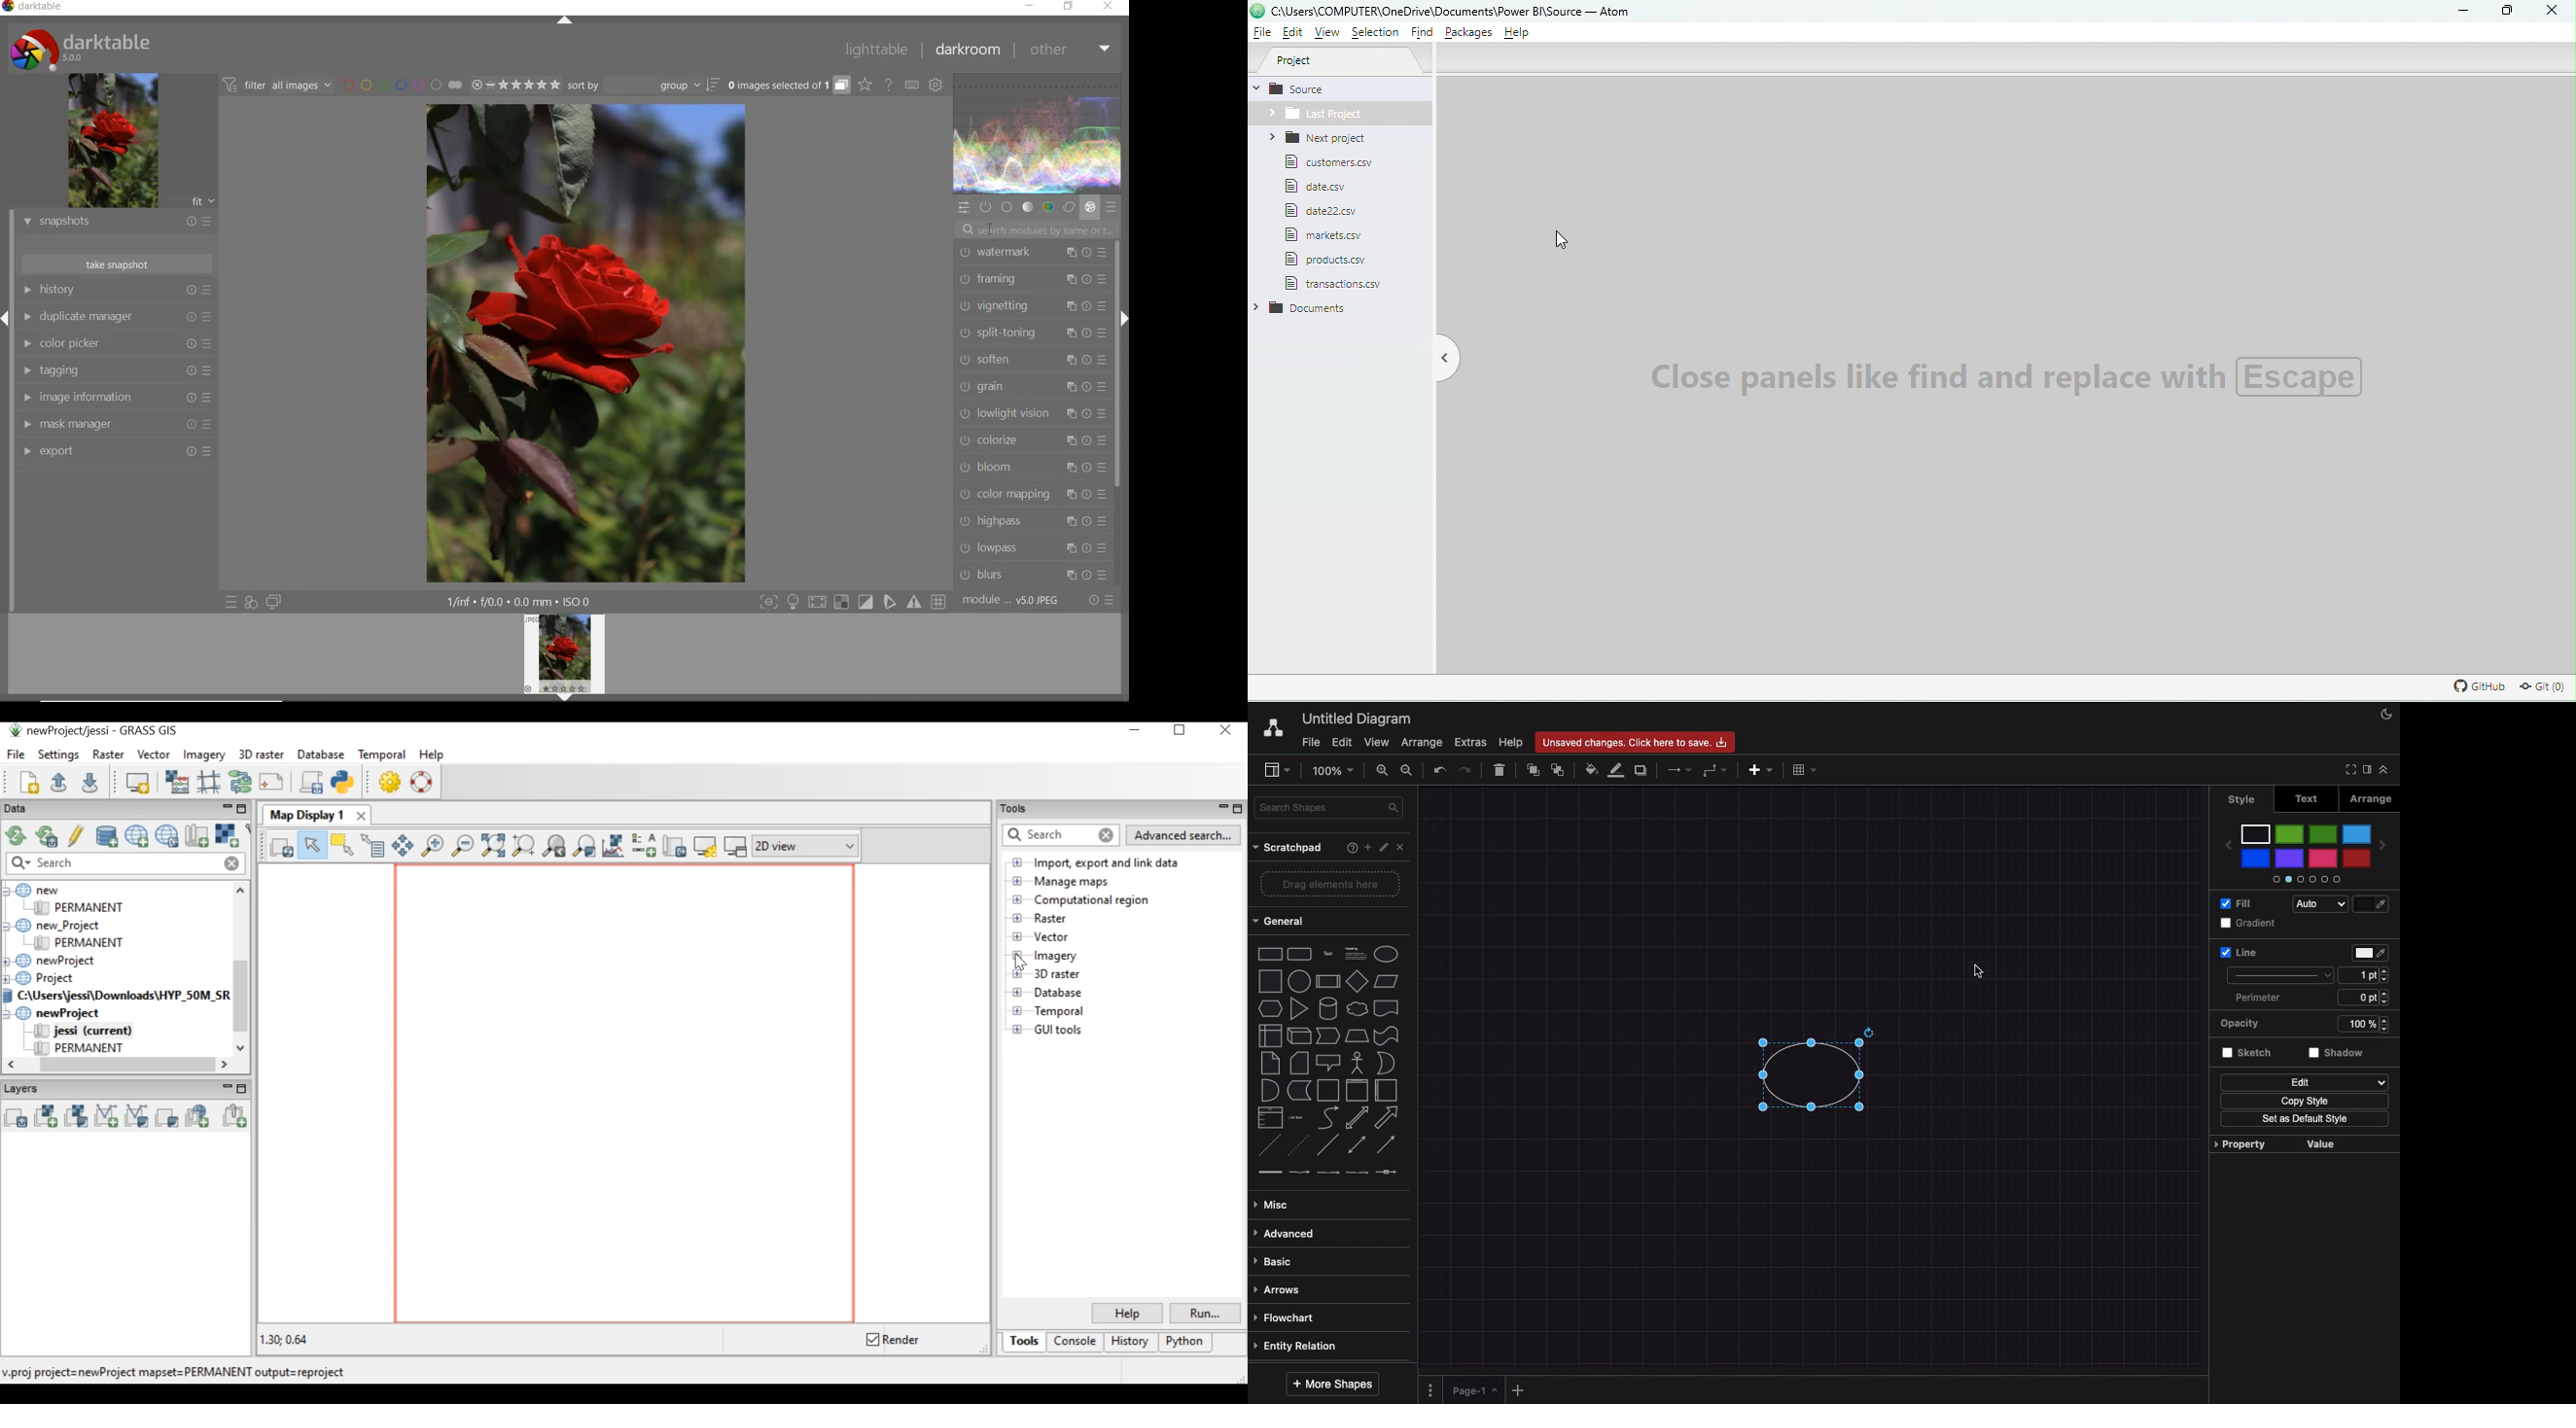 The height and width of the screenshot is (1428, 2576). What do you see at coordinates (1268, 981) in the screenshot?
I see `Square` at bounding box center [1268, 981].